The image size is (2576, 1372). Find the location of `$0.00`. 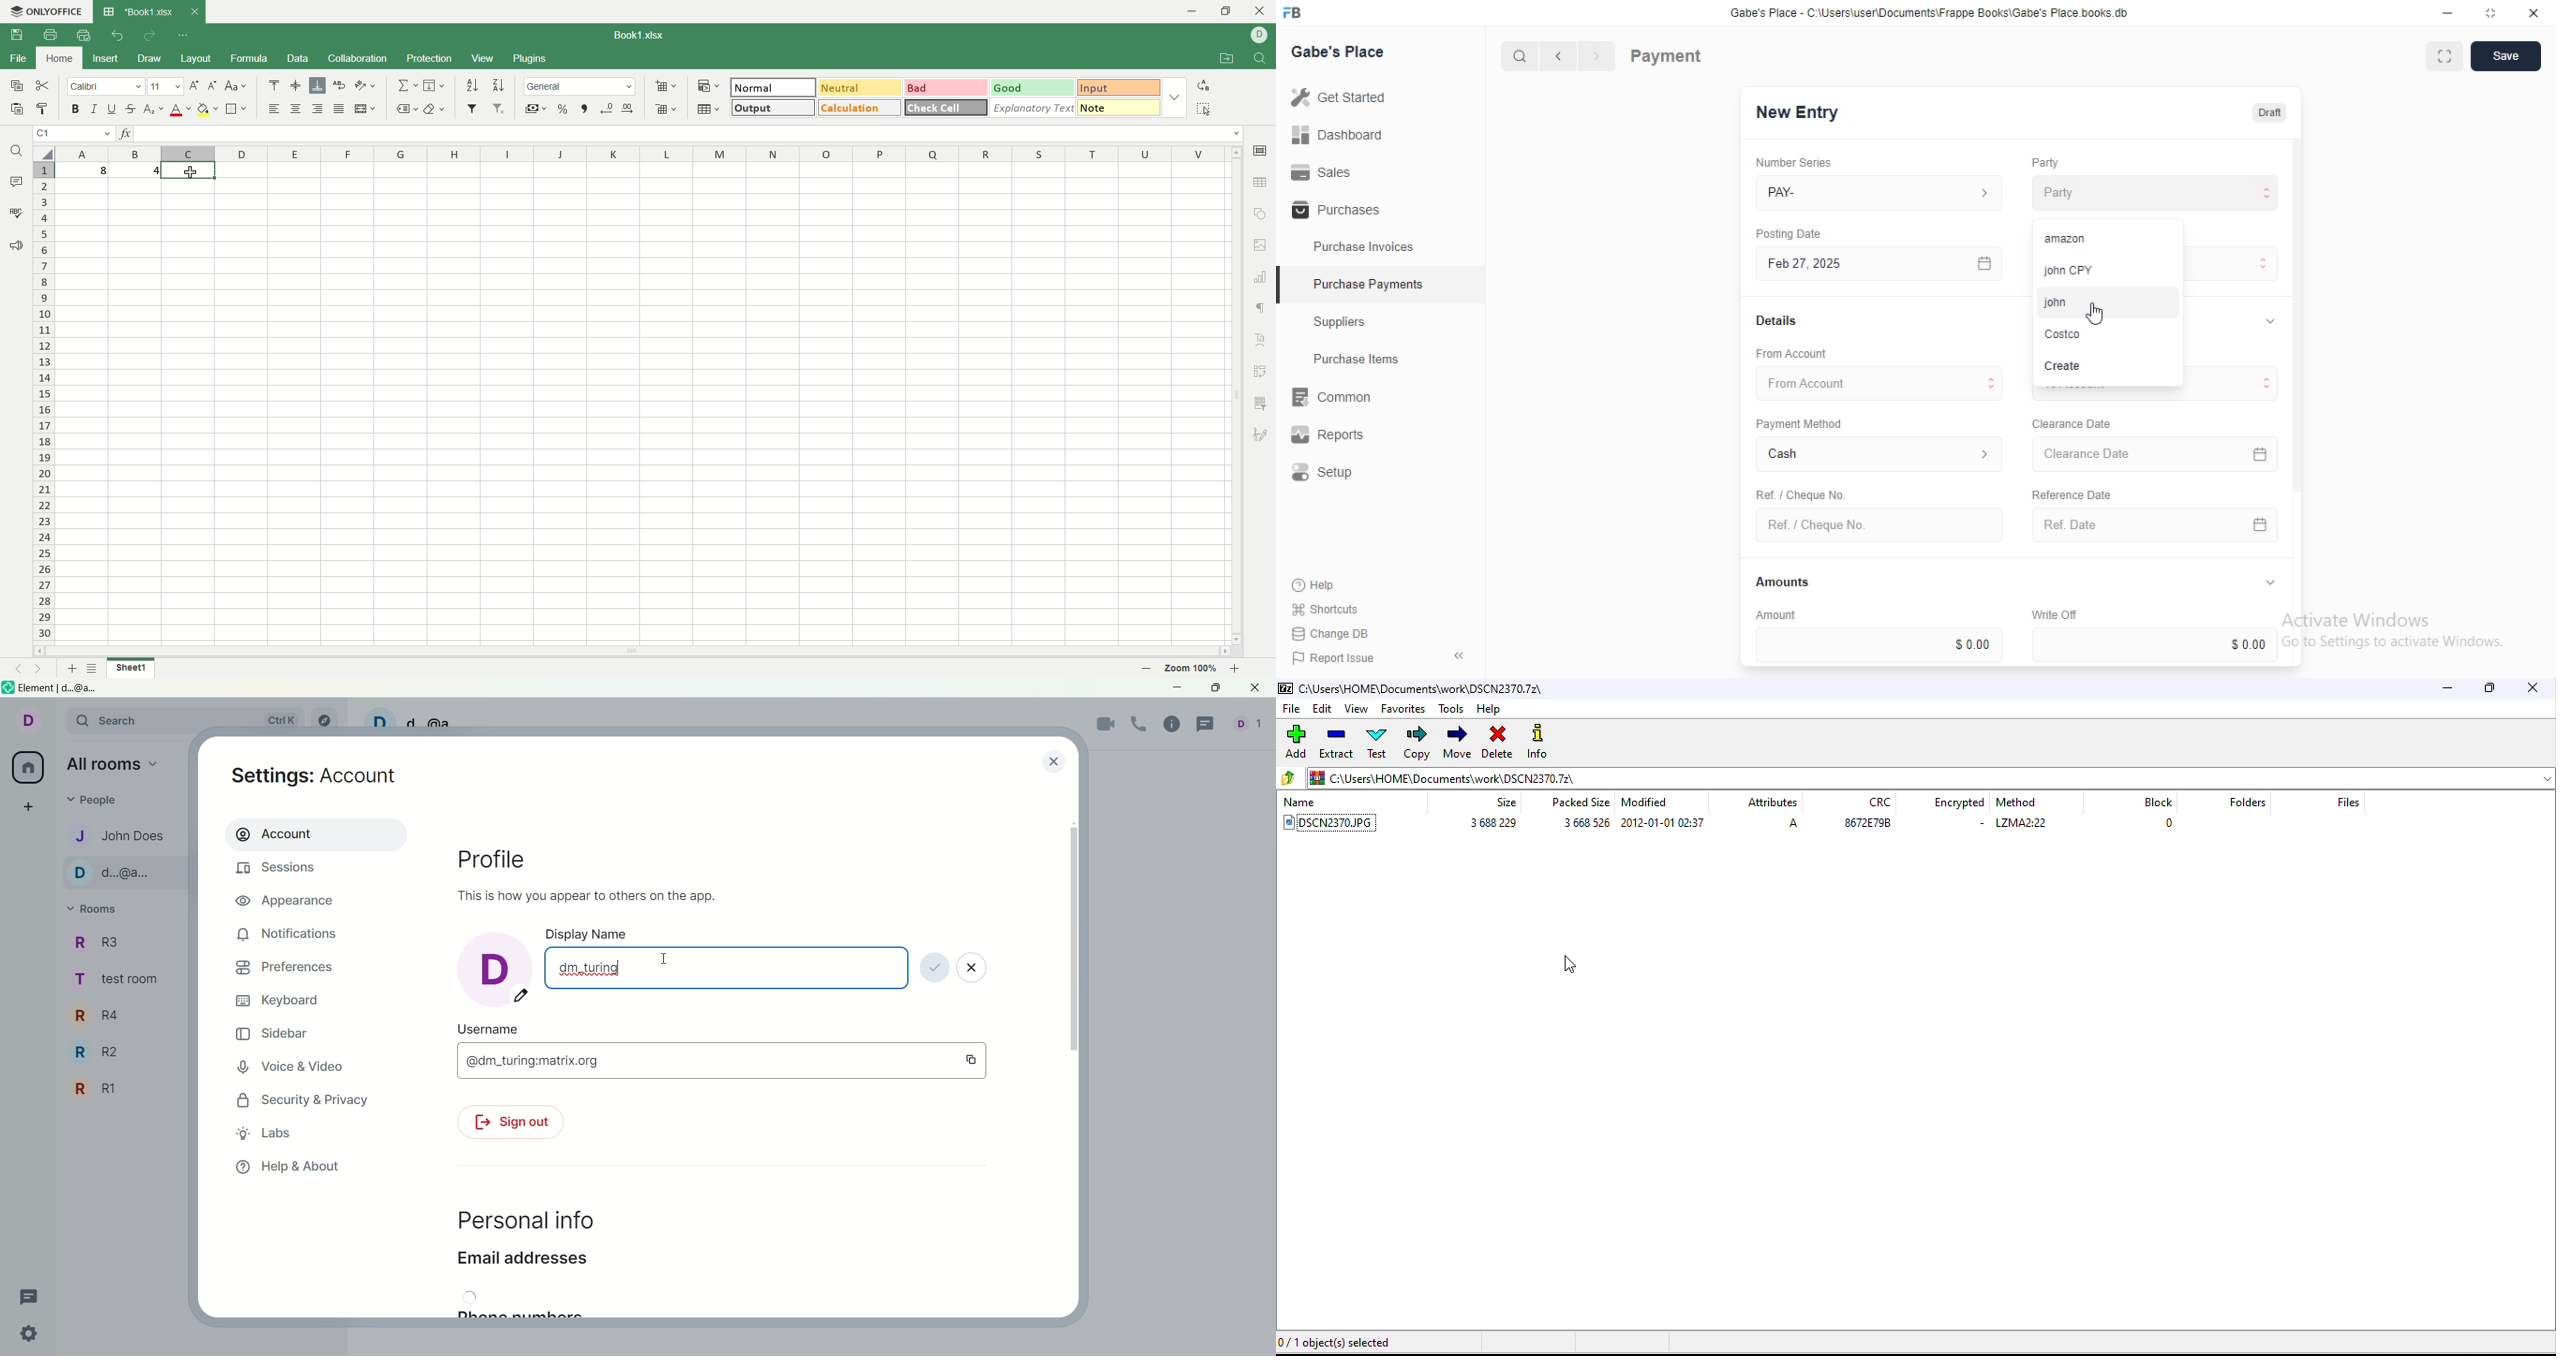

$0.00 is located at coordinates (1879, 644).